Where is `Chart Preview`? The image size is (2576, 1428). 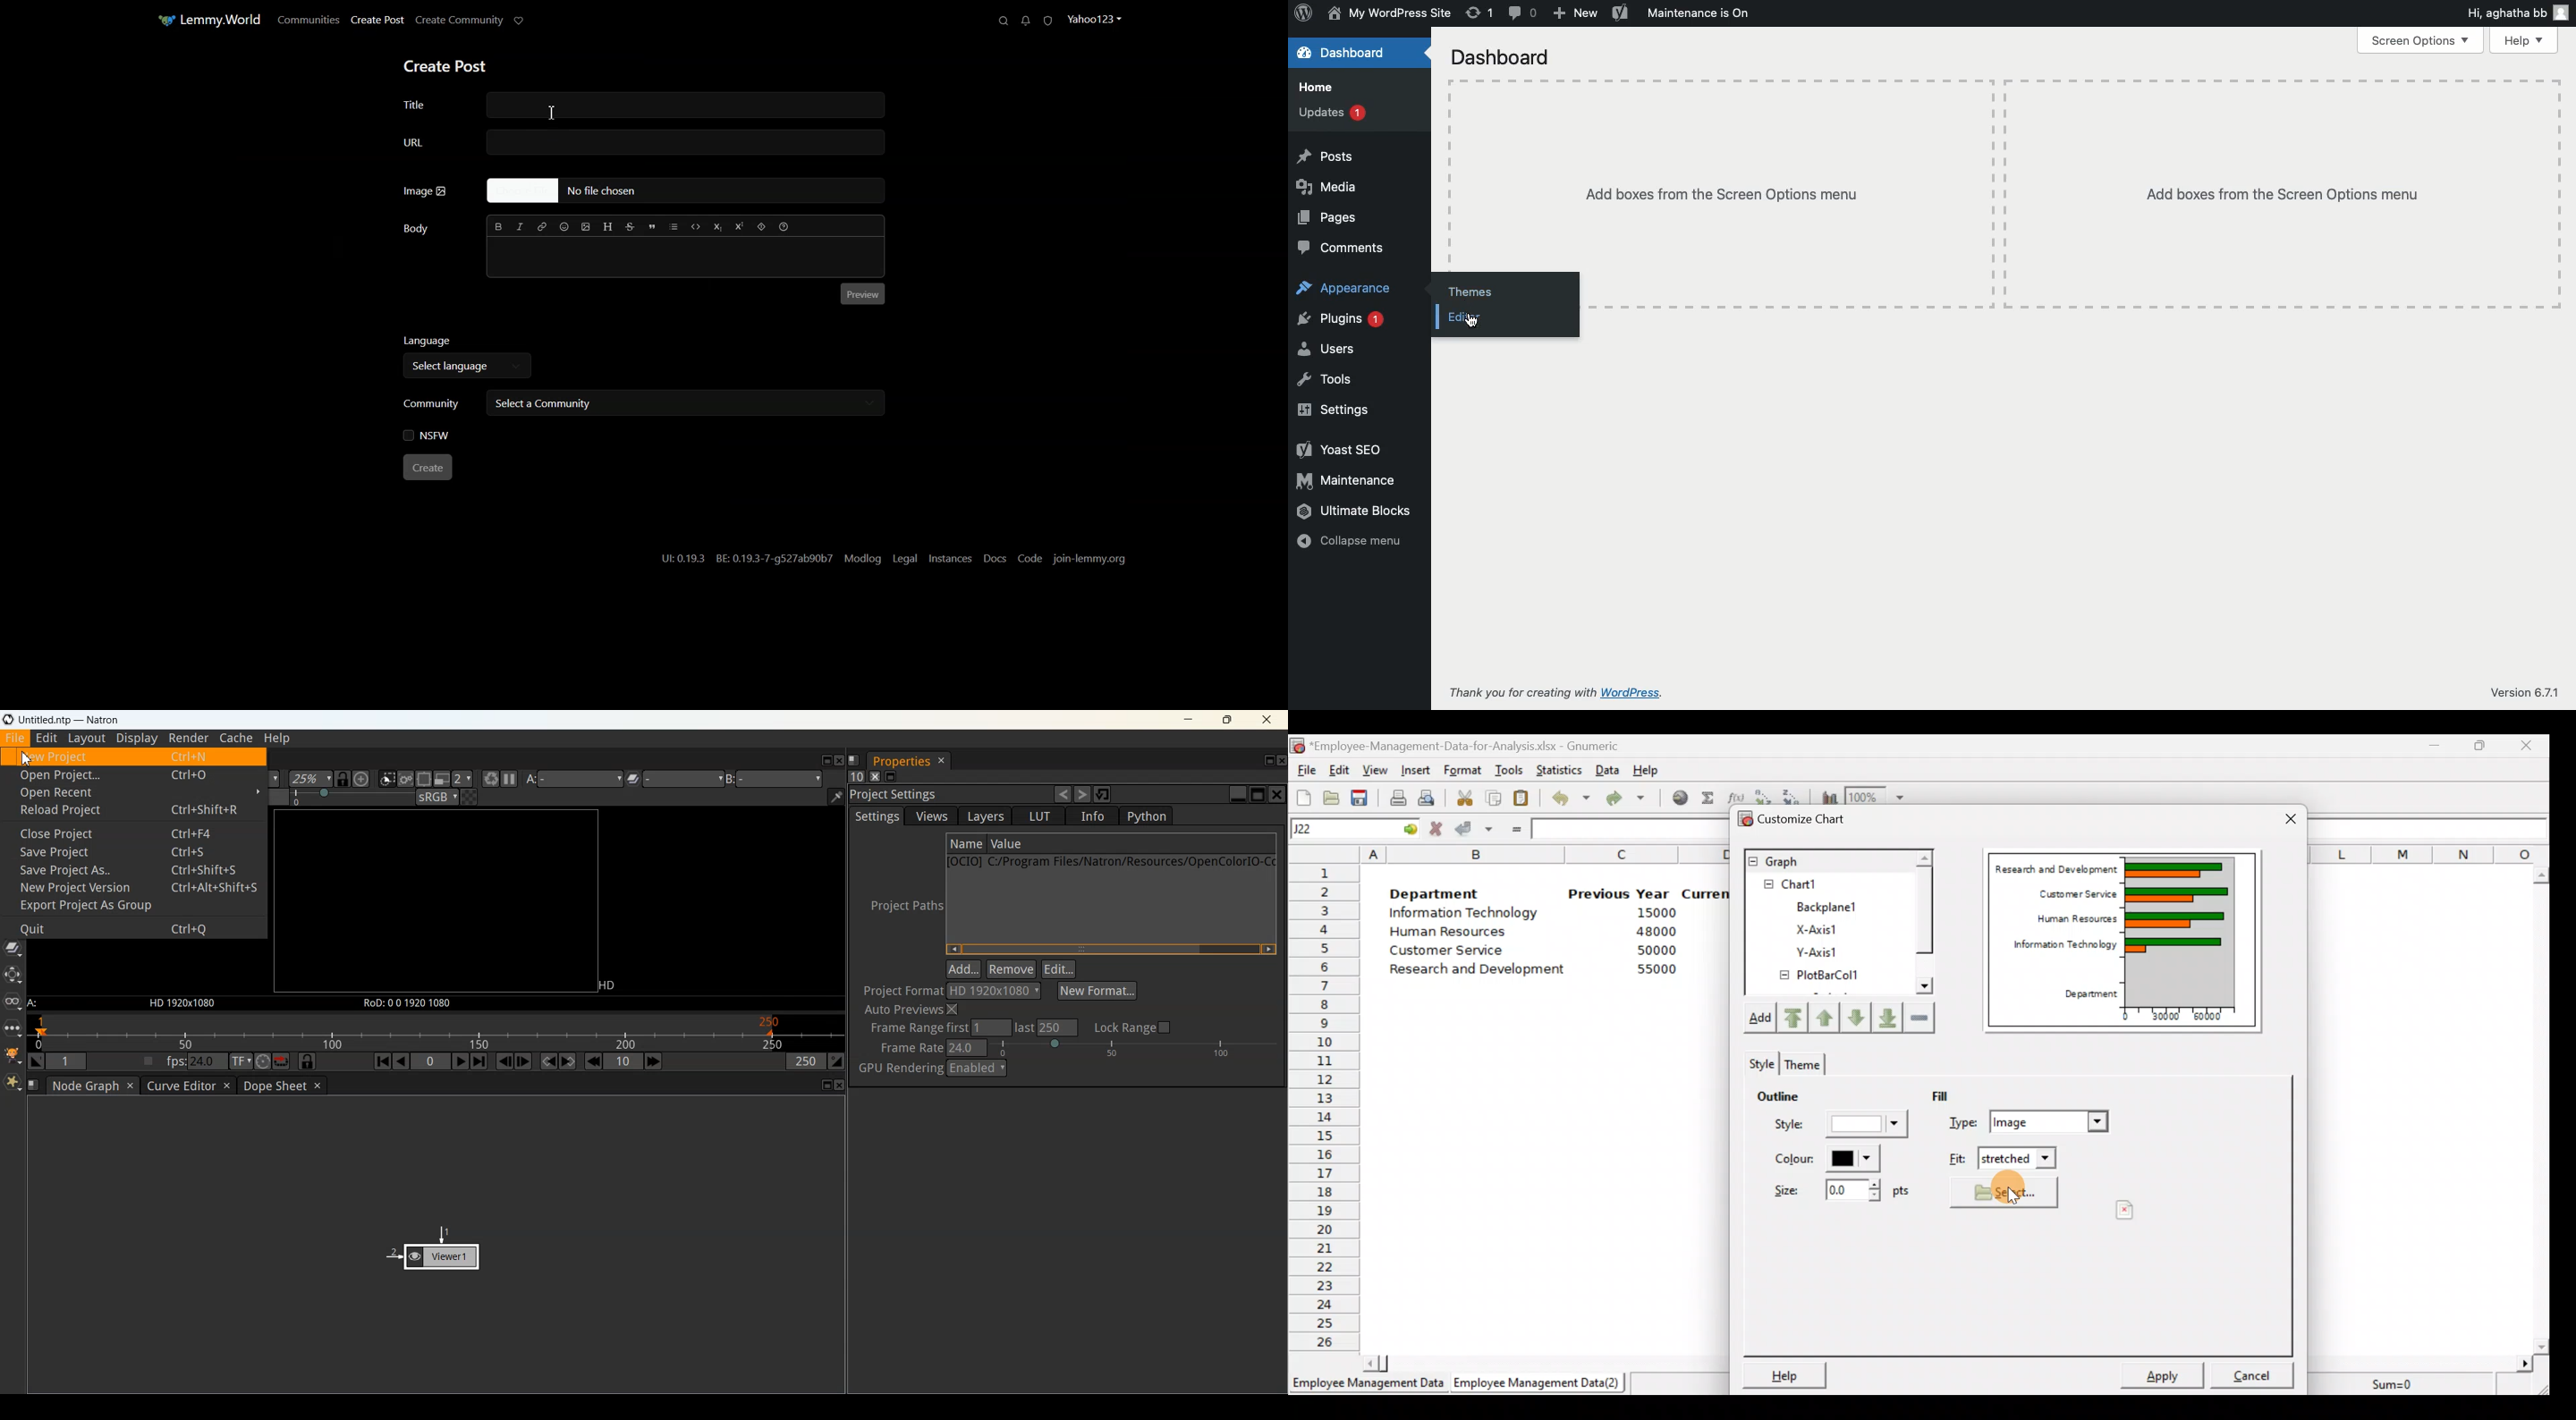
Chart Preview is located at coordinates (2181, 931).